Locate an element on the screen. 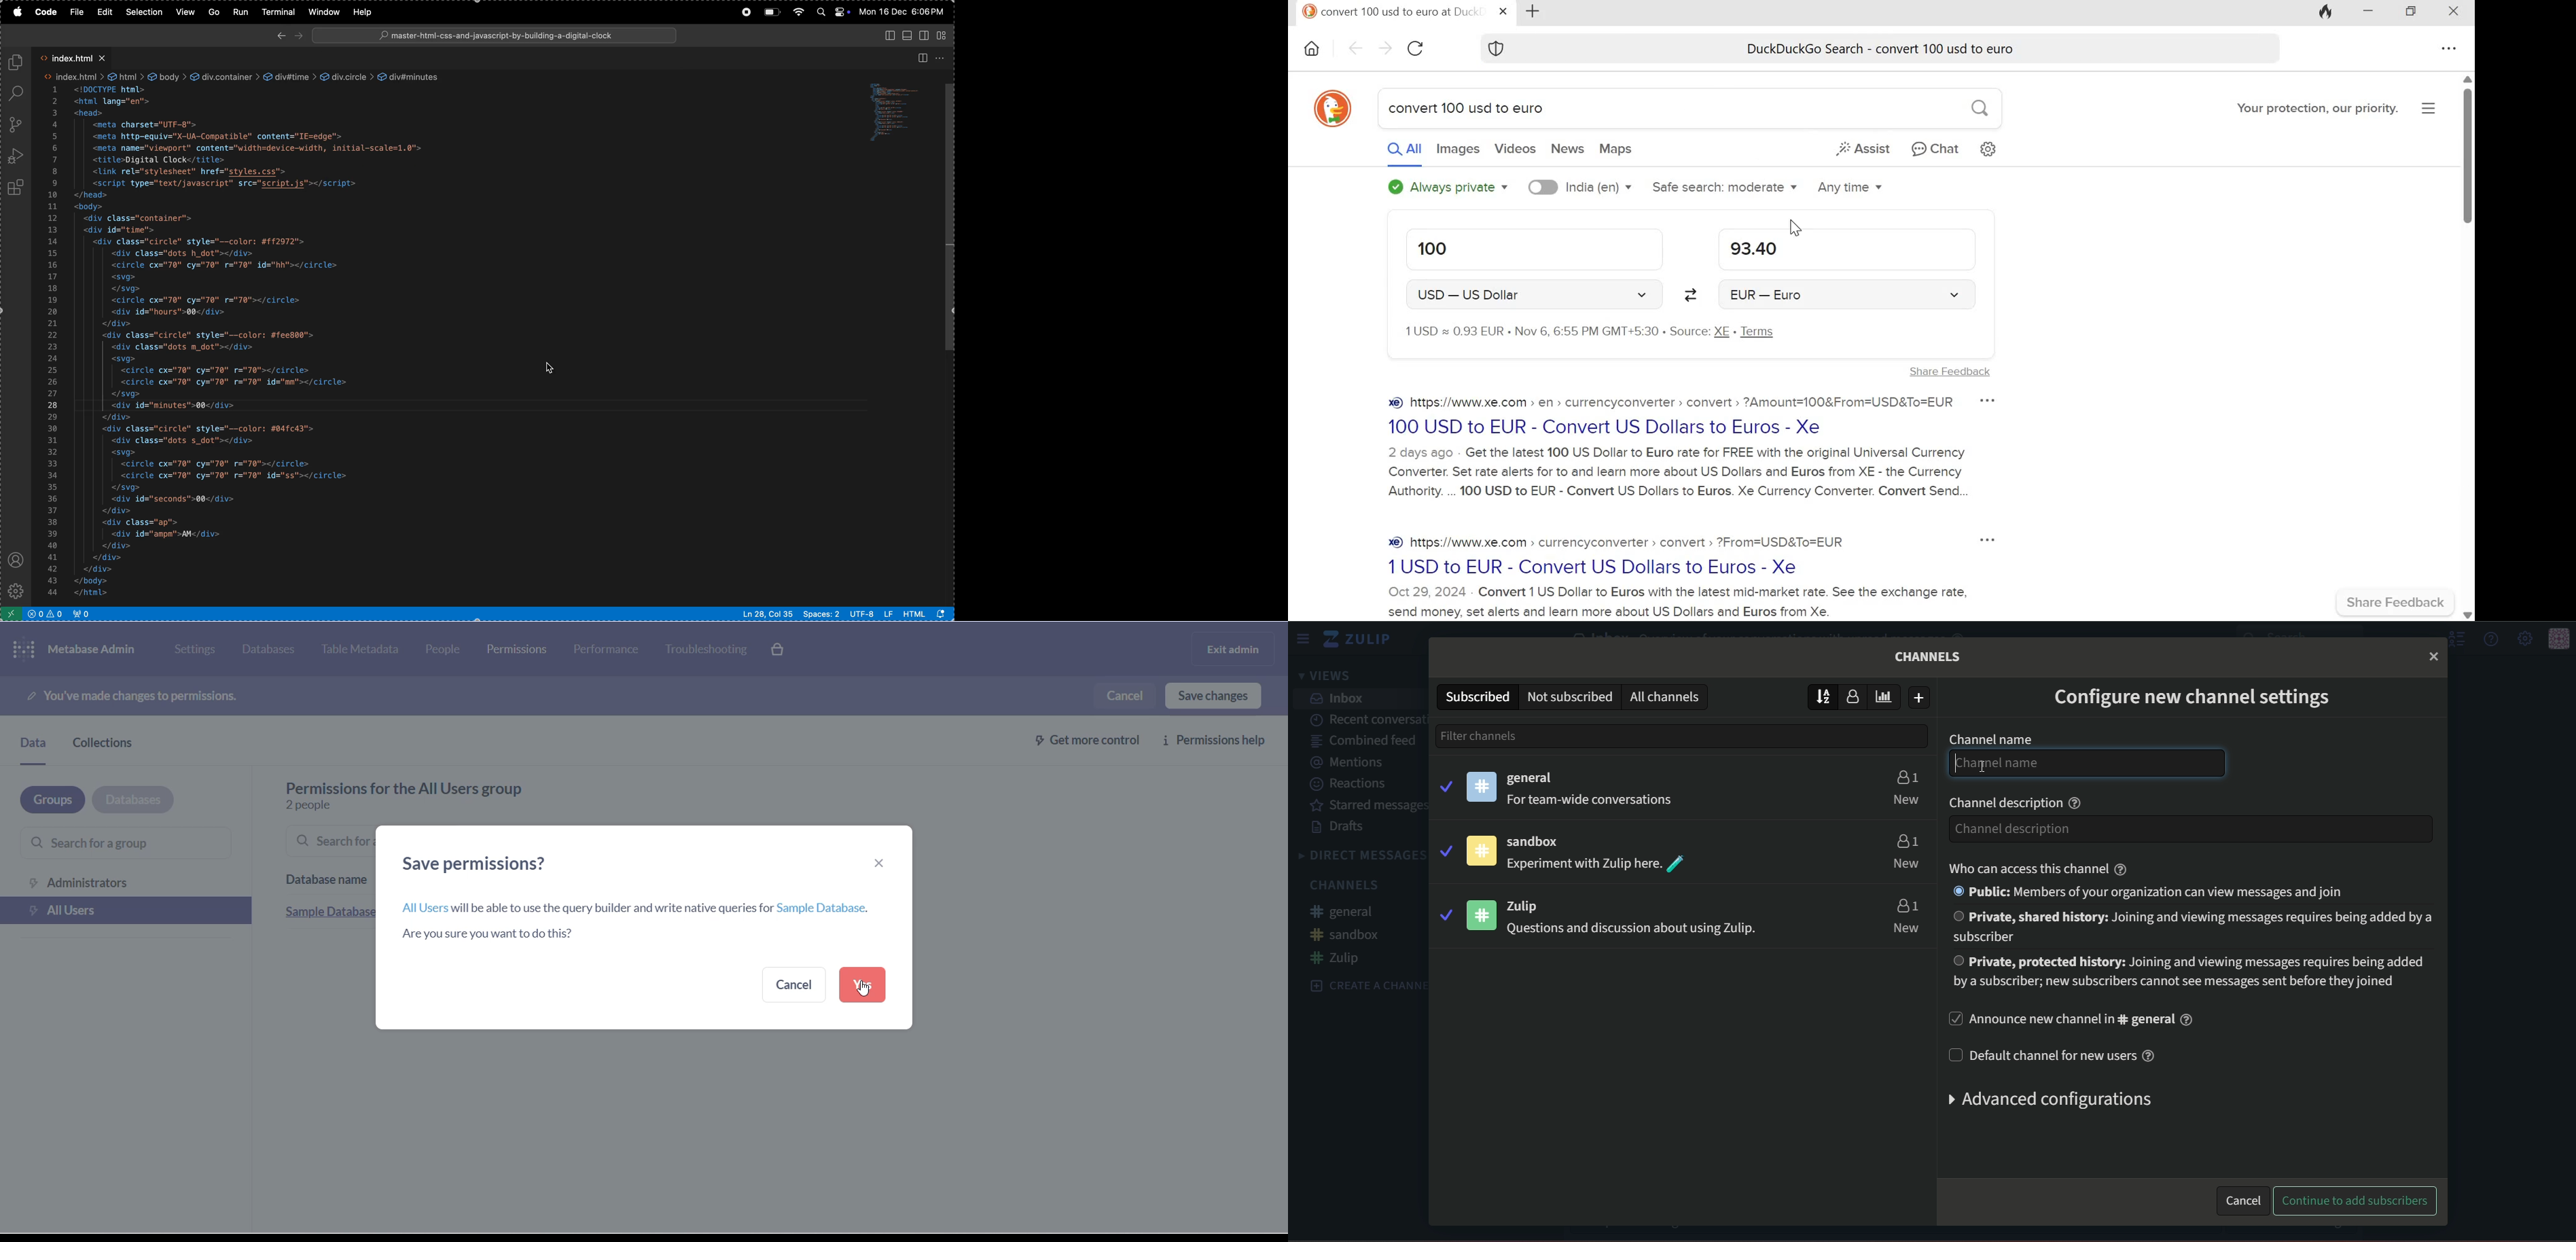 The height and width of the screenshot is (1260, 2576). date and time is located at coordinates (904, 12).